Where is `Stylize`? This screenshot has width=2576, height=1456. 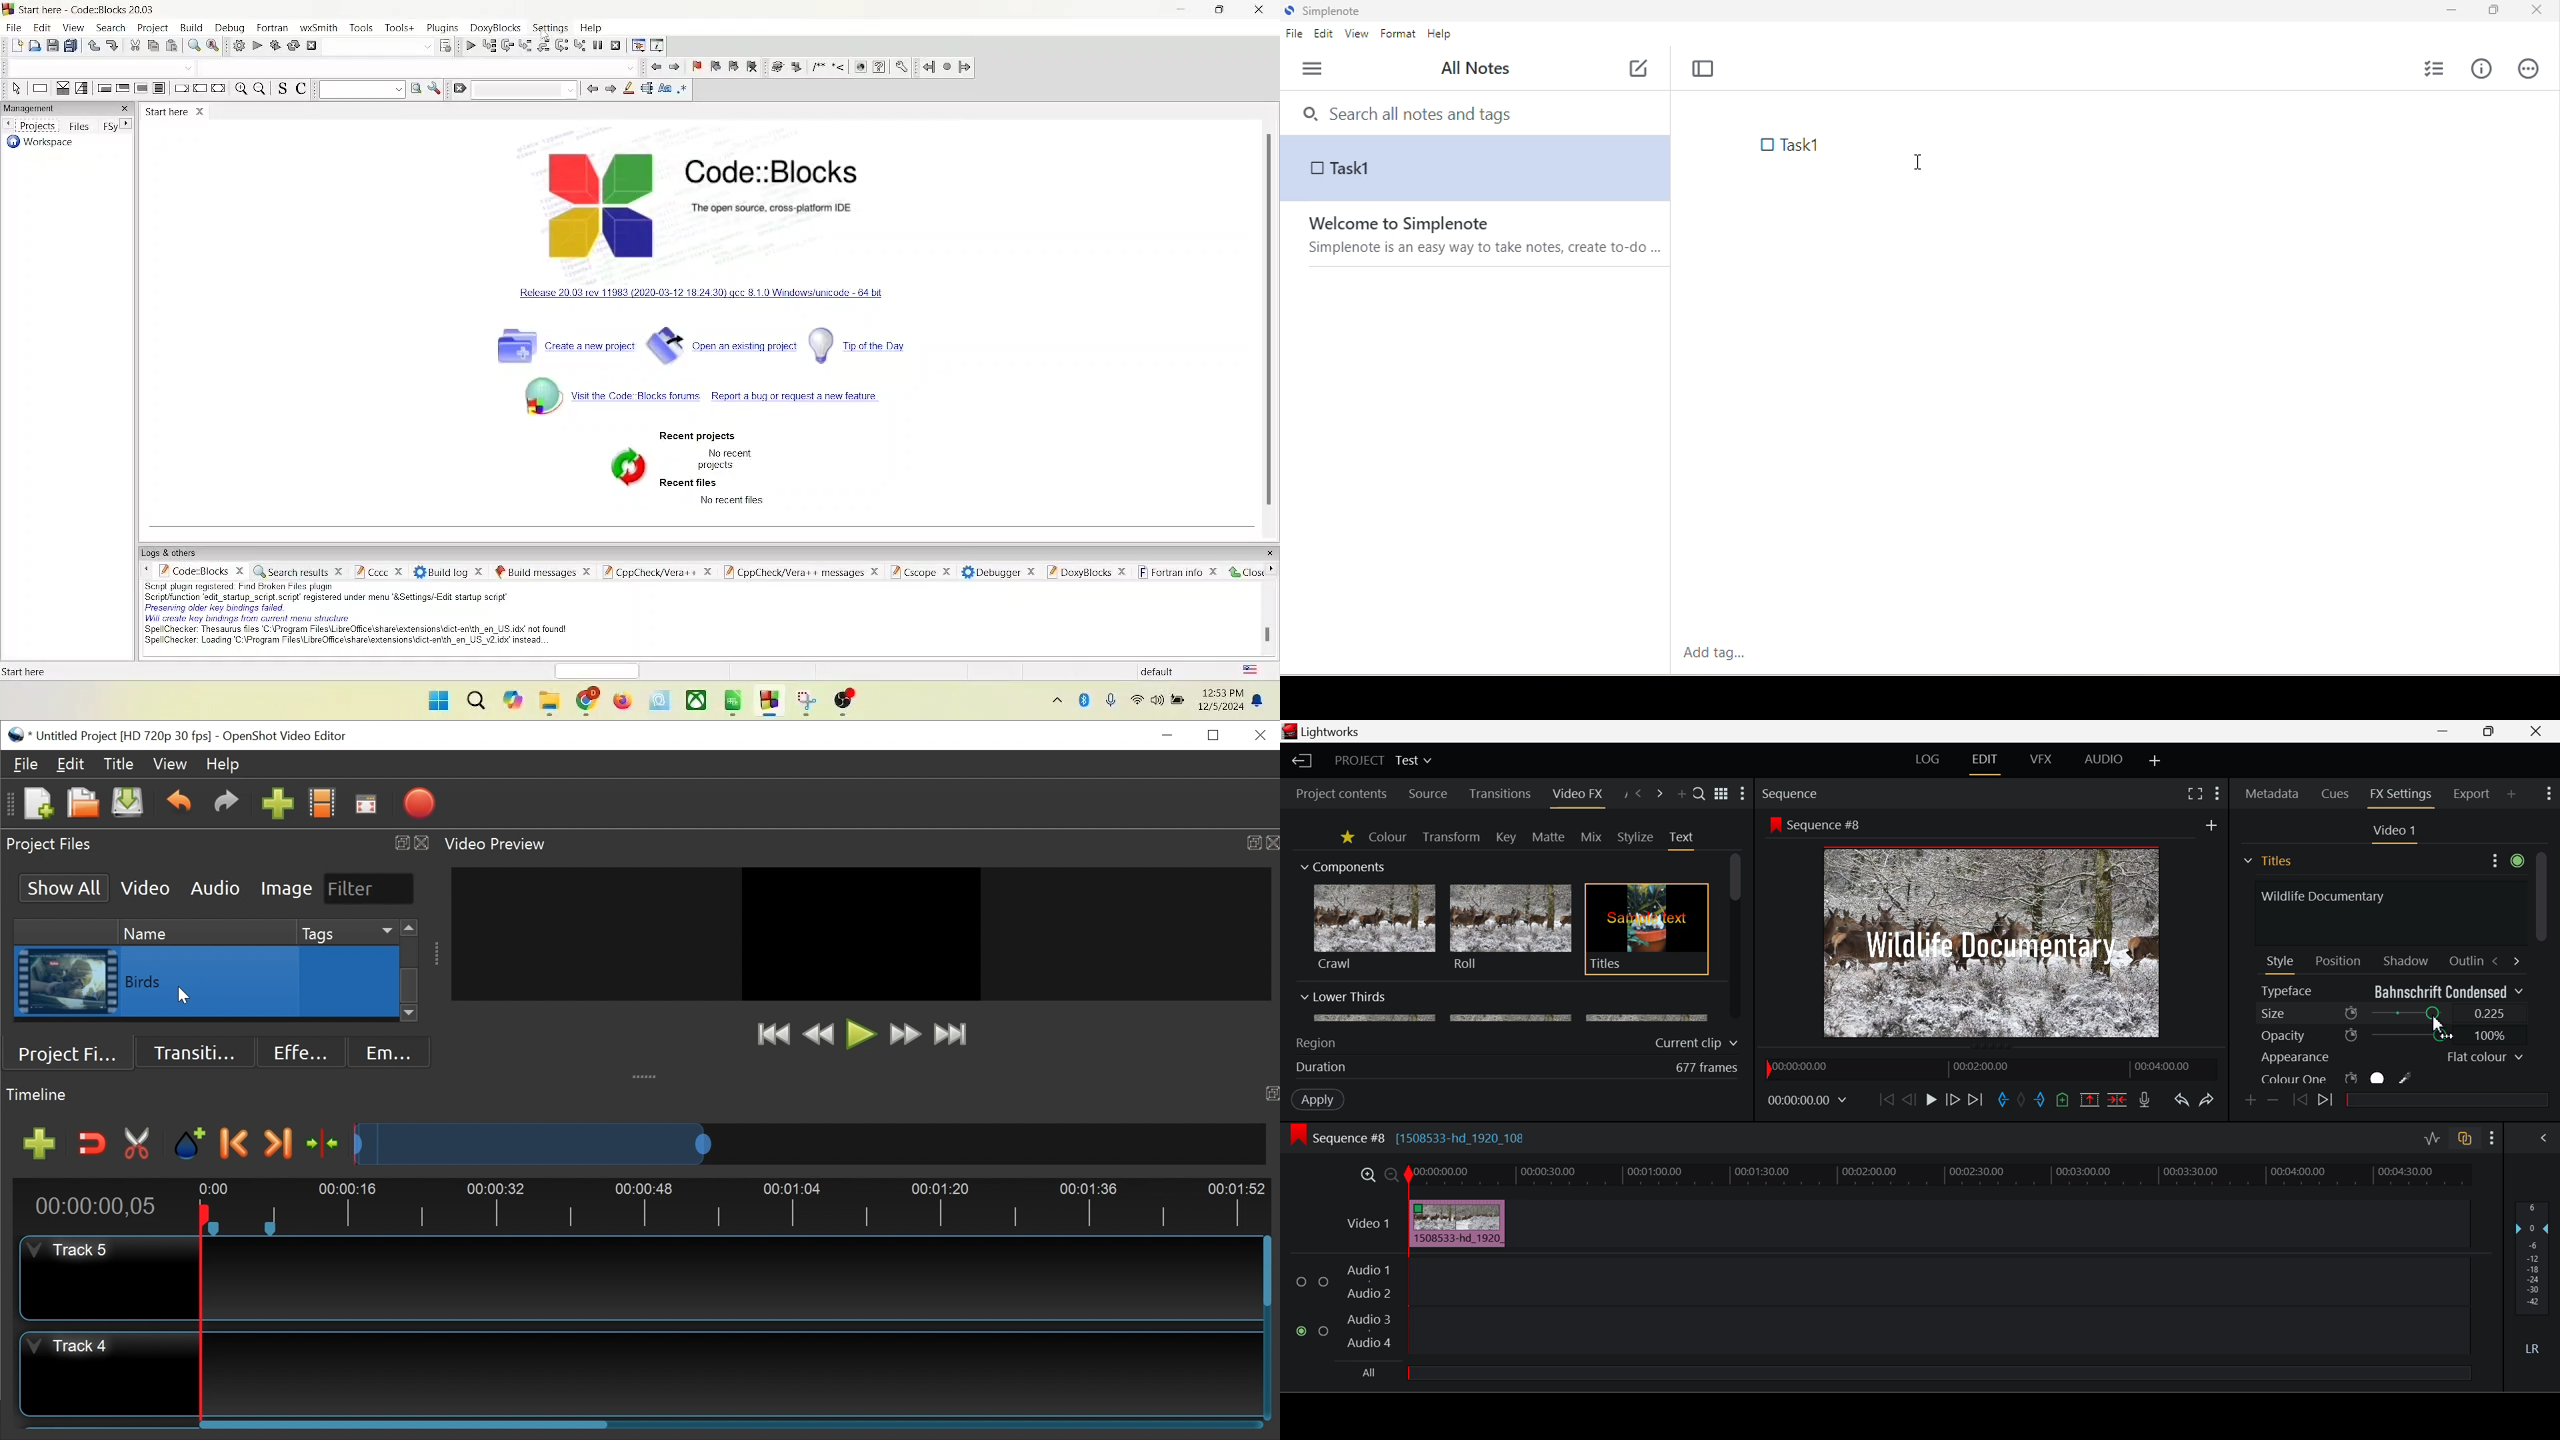
Stylize is located at coordinates (1636, 837).